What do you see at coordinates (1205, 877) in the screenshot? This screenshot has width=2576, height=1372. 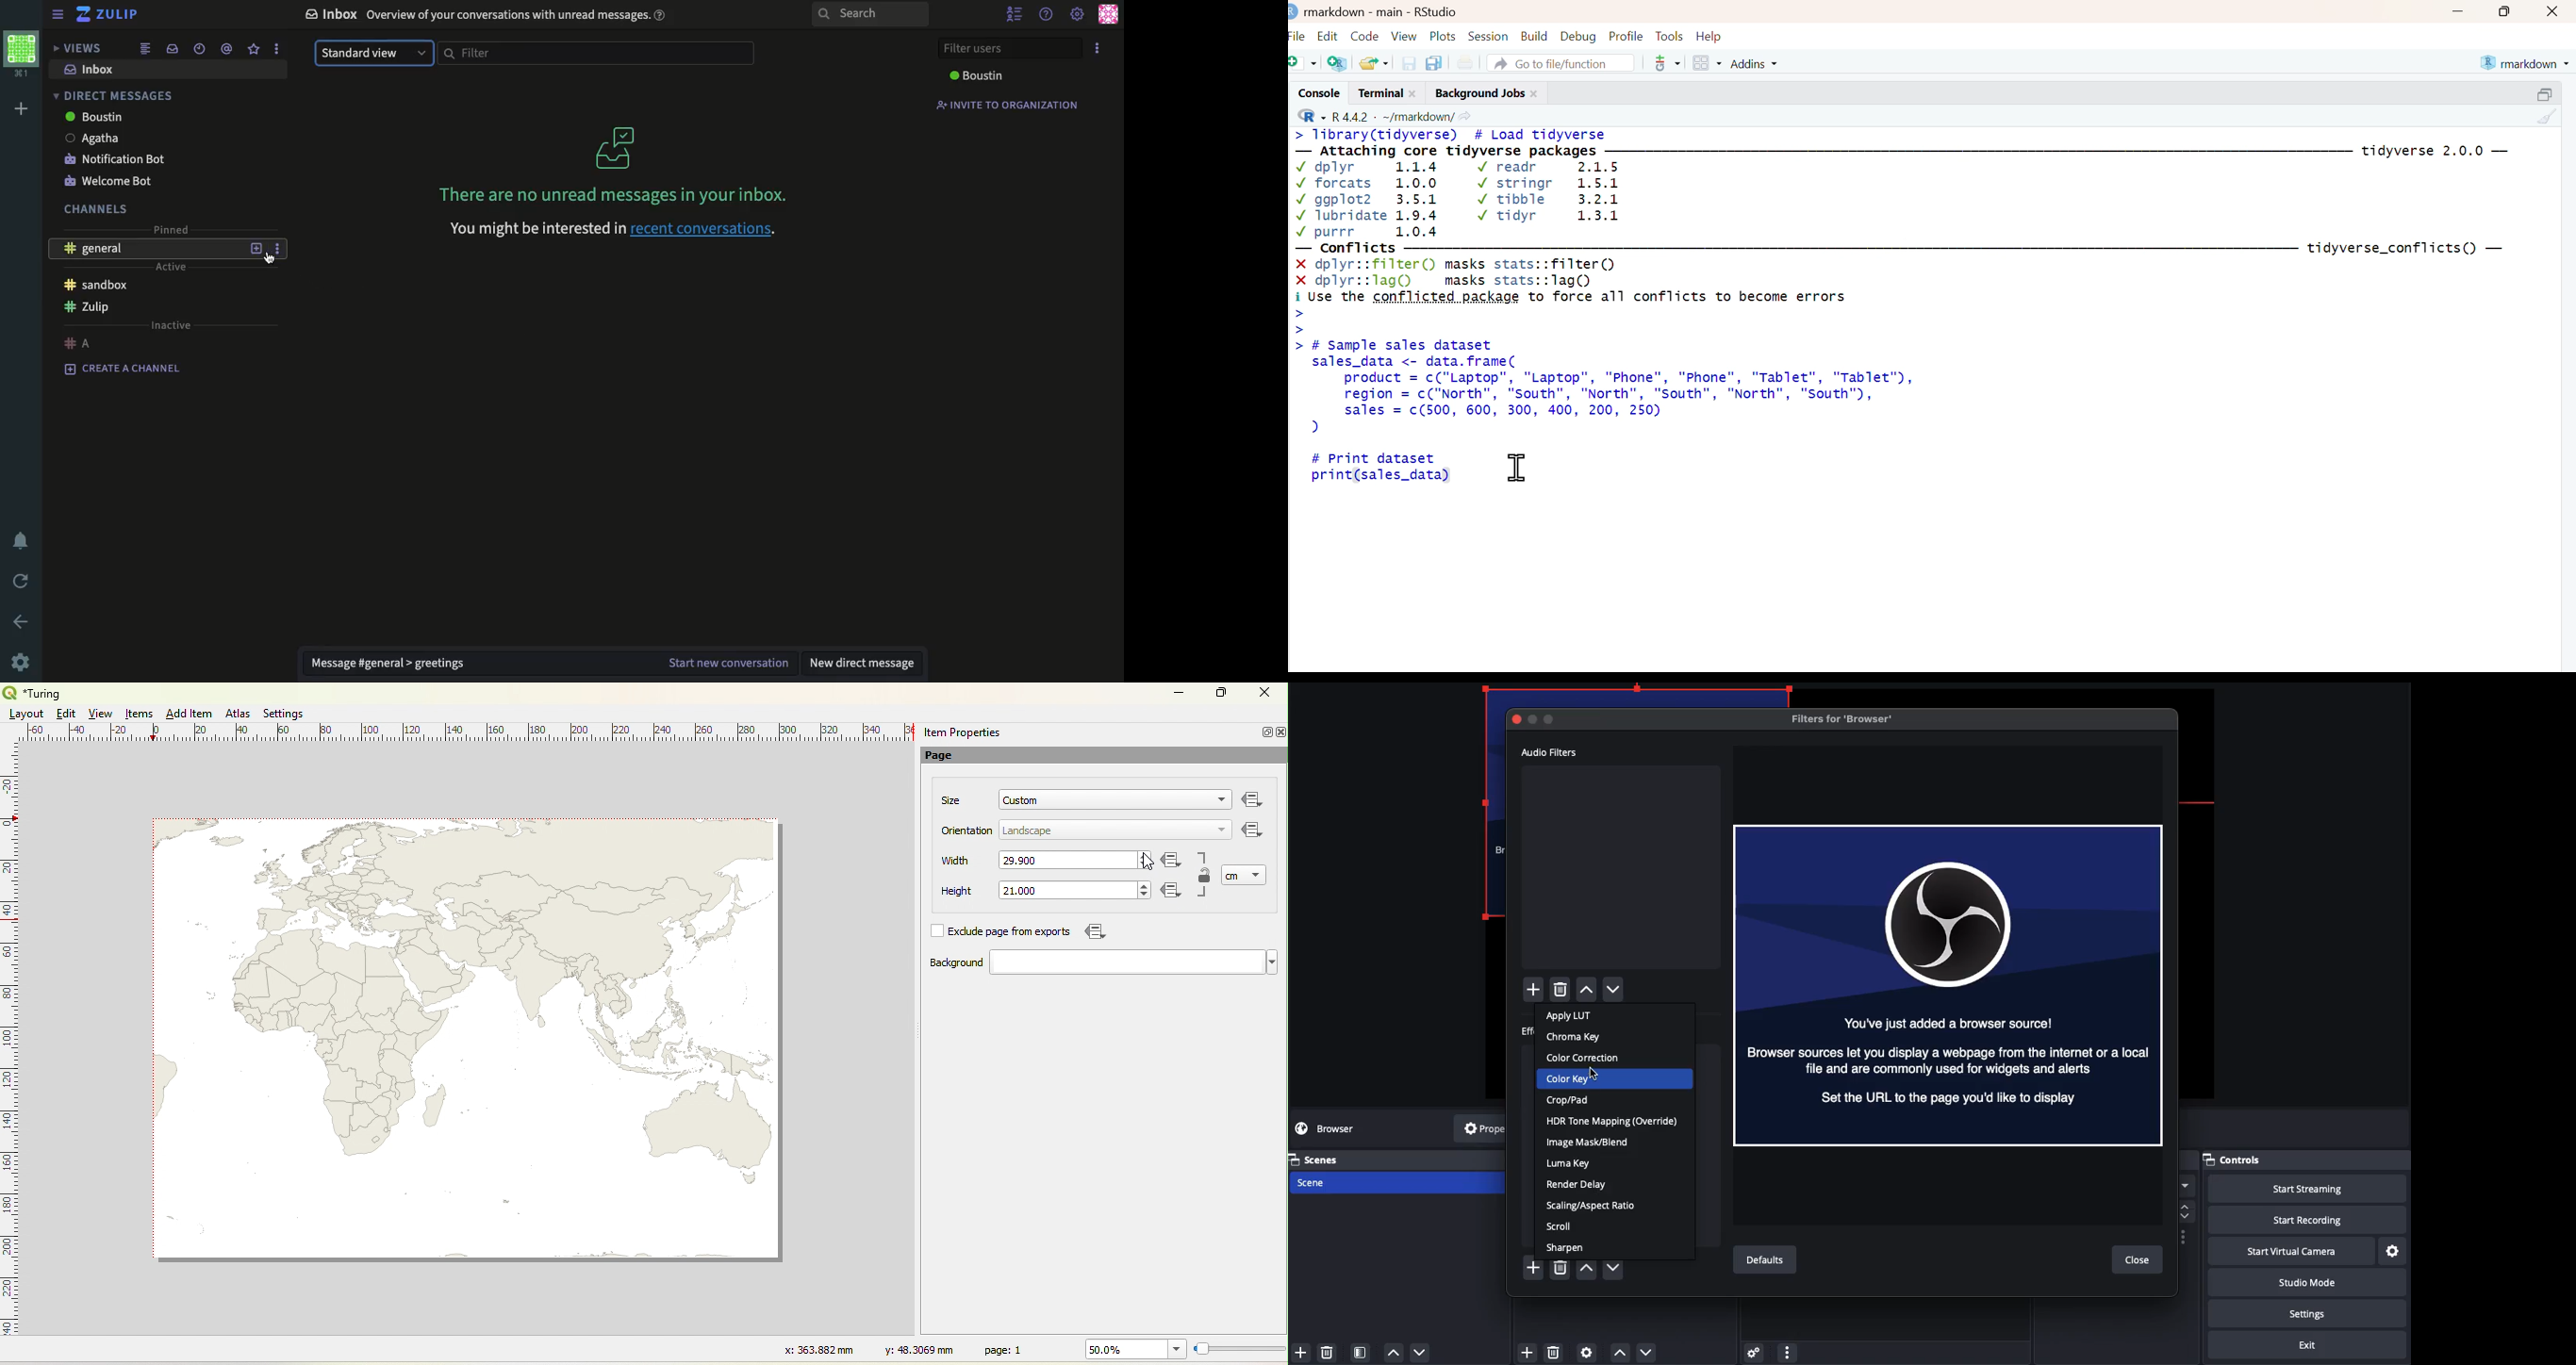 I see `Lock/Unlock` at bounding box center [1205, 877].